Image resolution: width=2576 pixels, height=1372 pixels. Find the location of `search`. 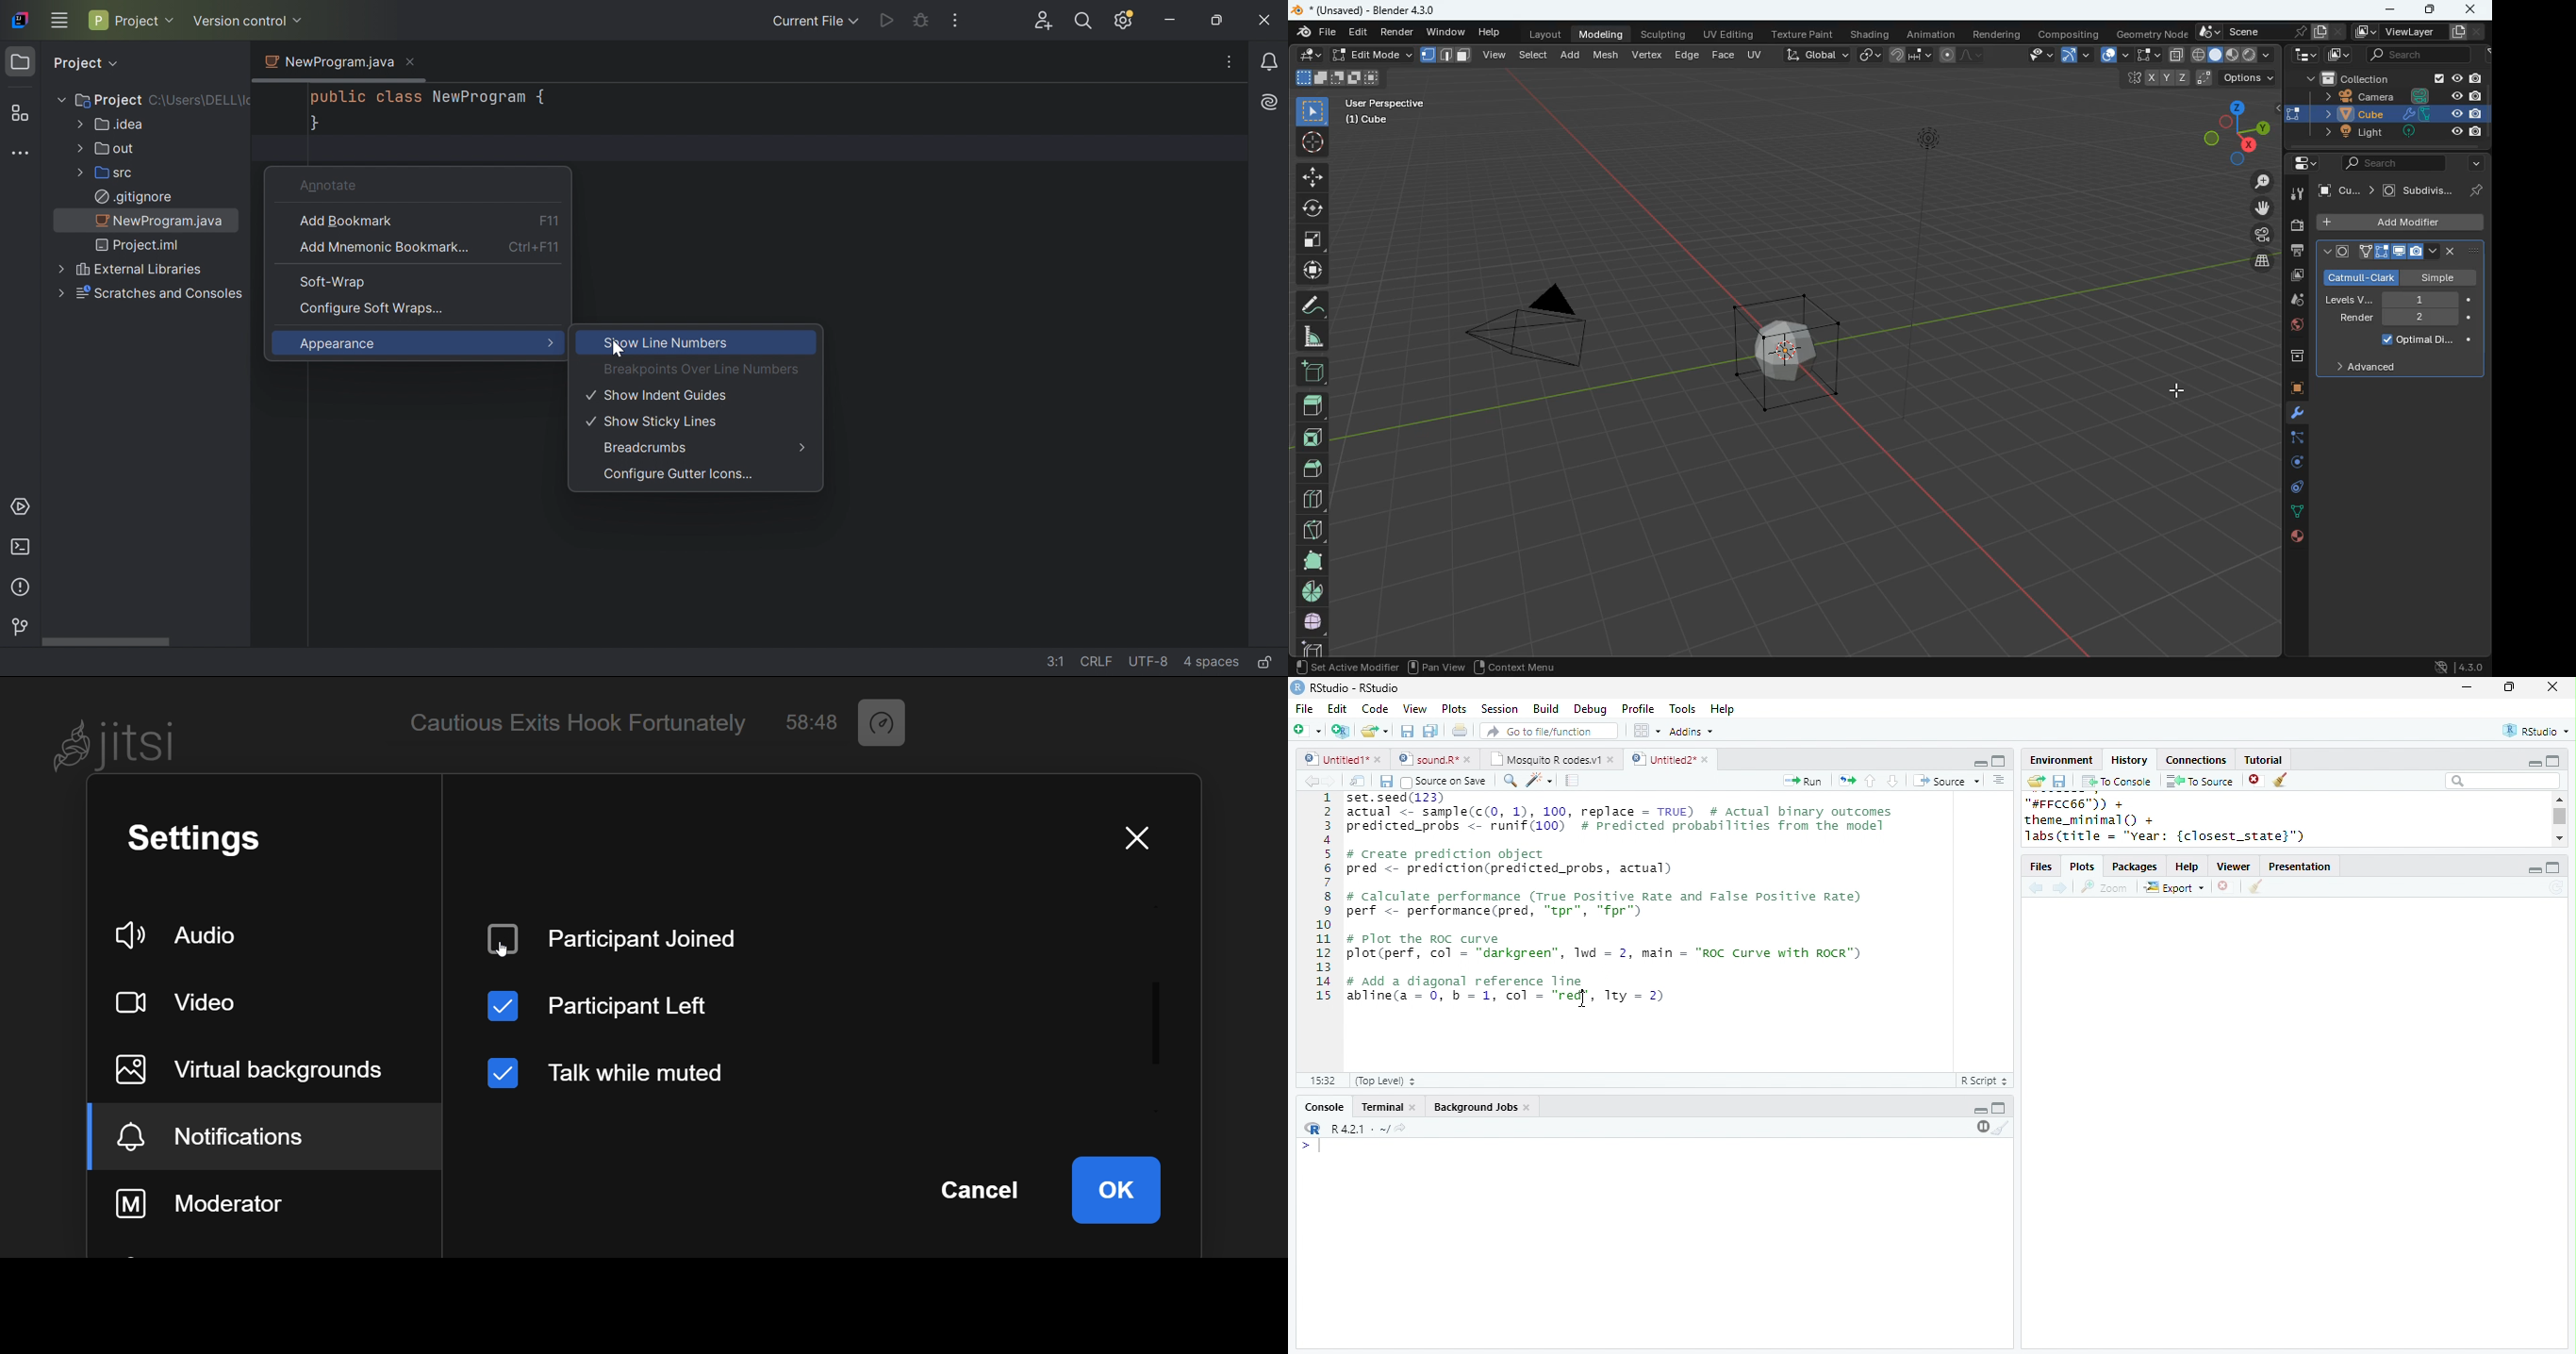

search is located at coordinates (1511, 781).